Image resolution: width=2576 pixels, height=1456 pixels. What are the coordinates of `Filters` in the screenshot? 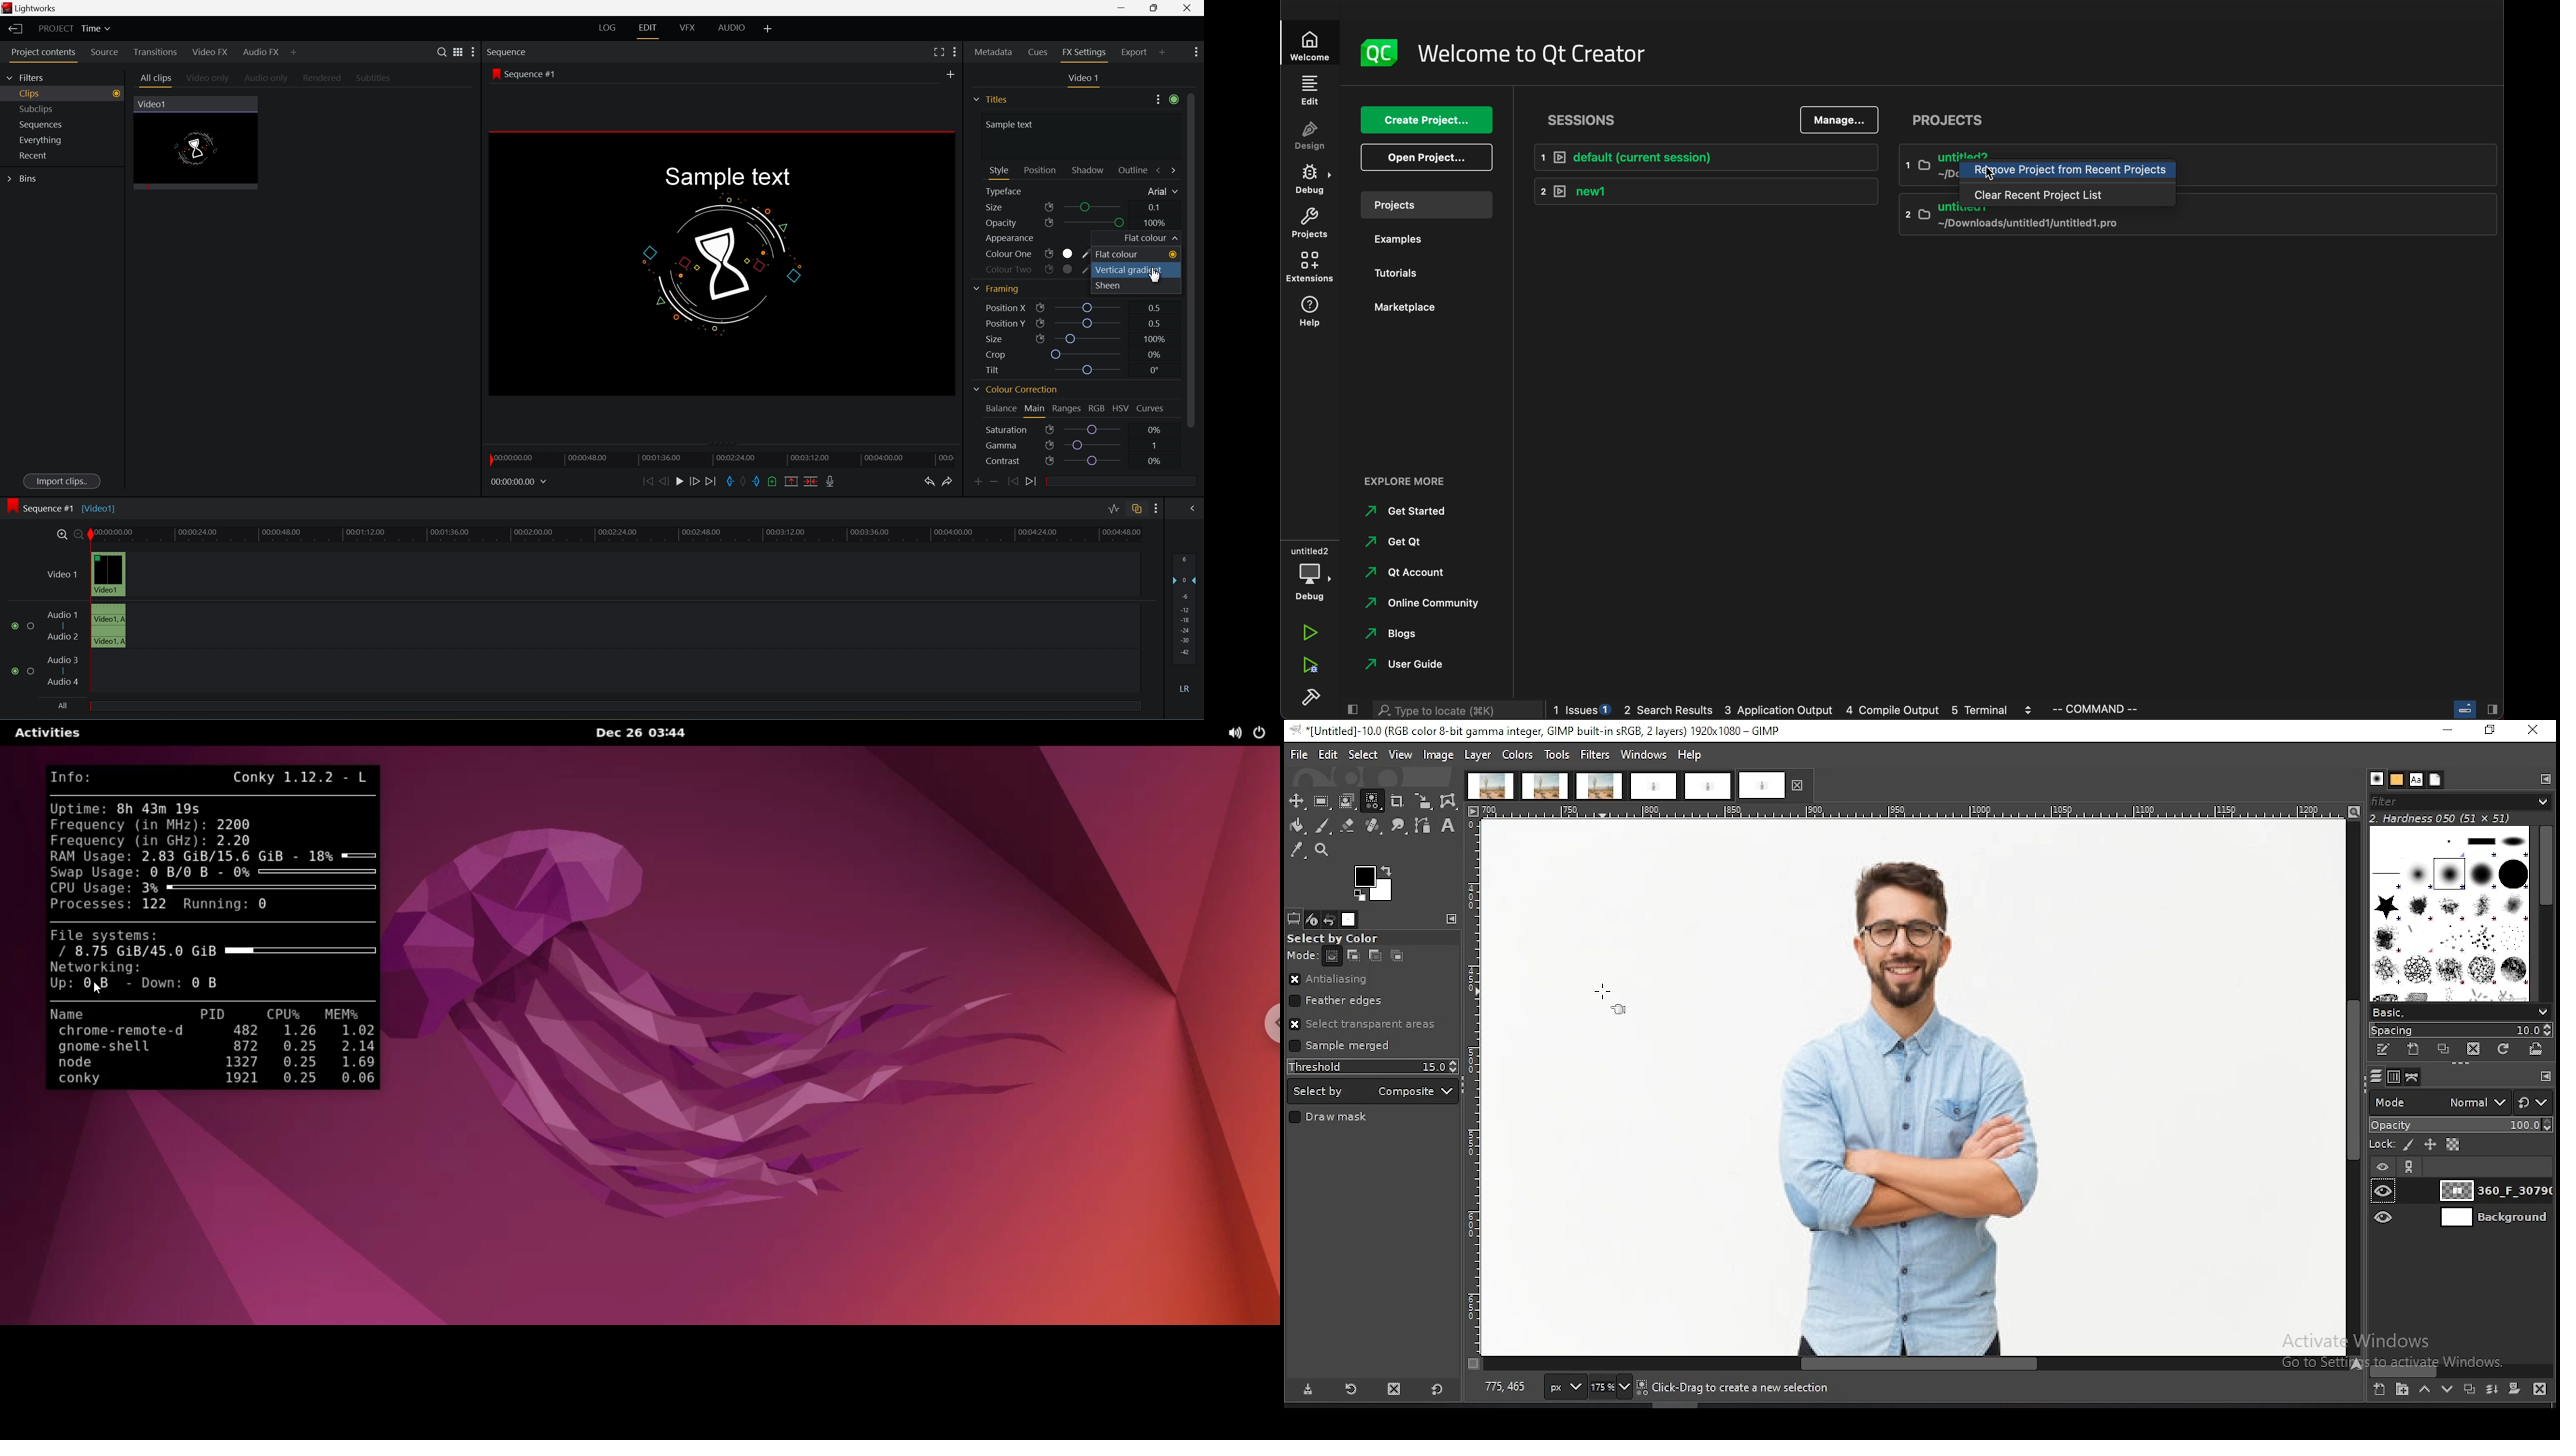 It's located at (26, 79).